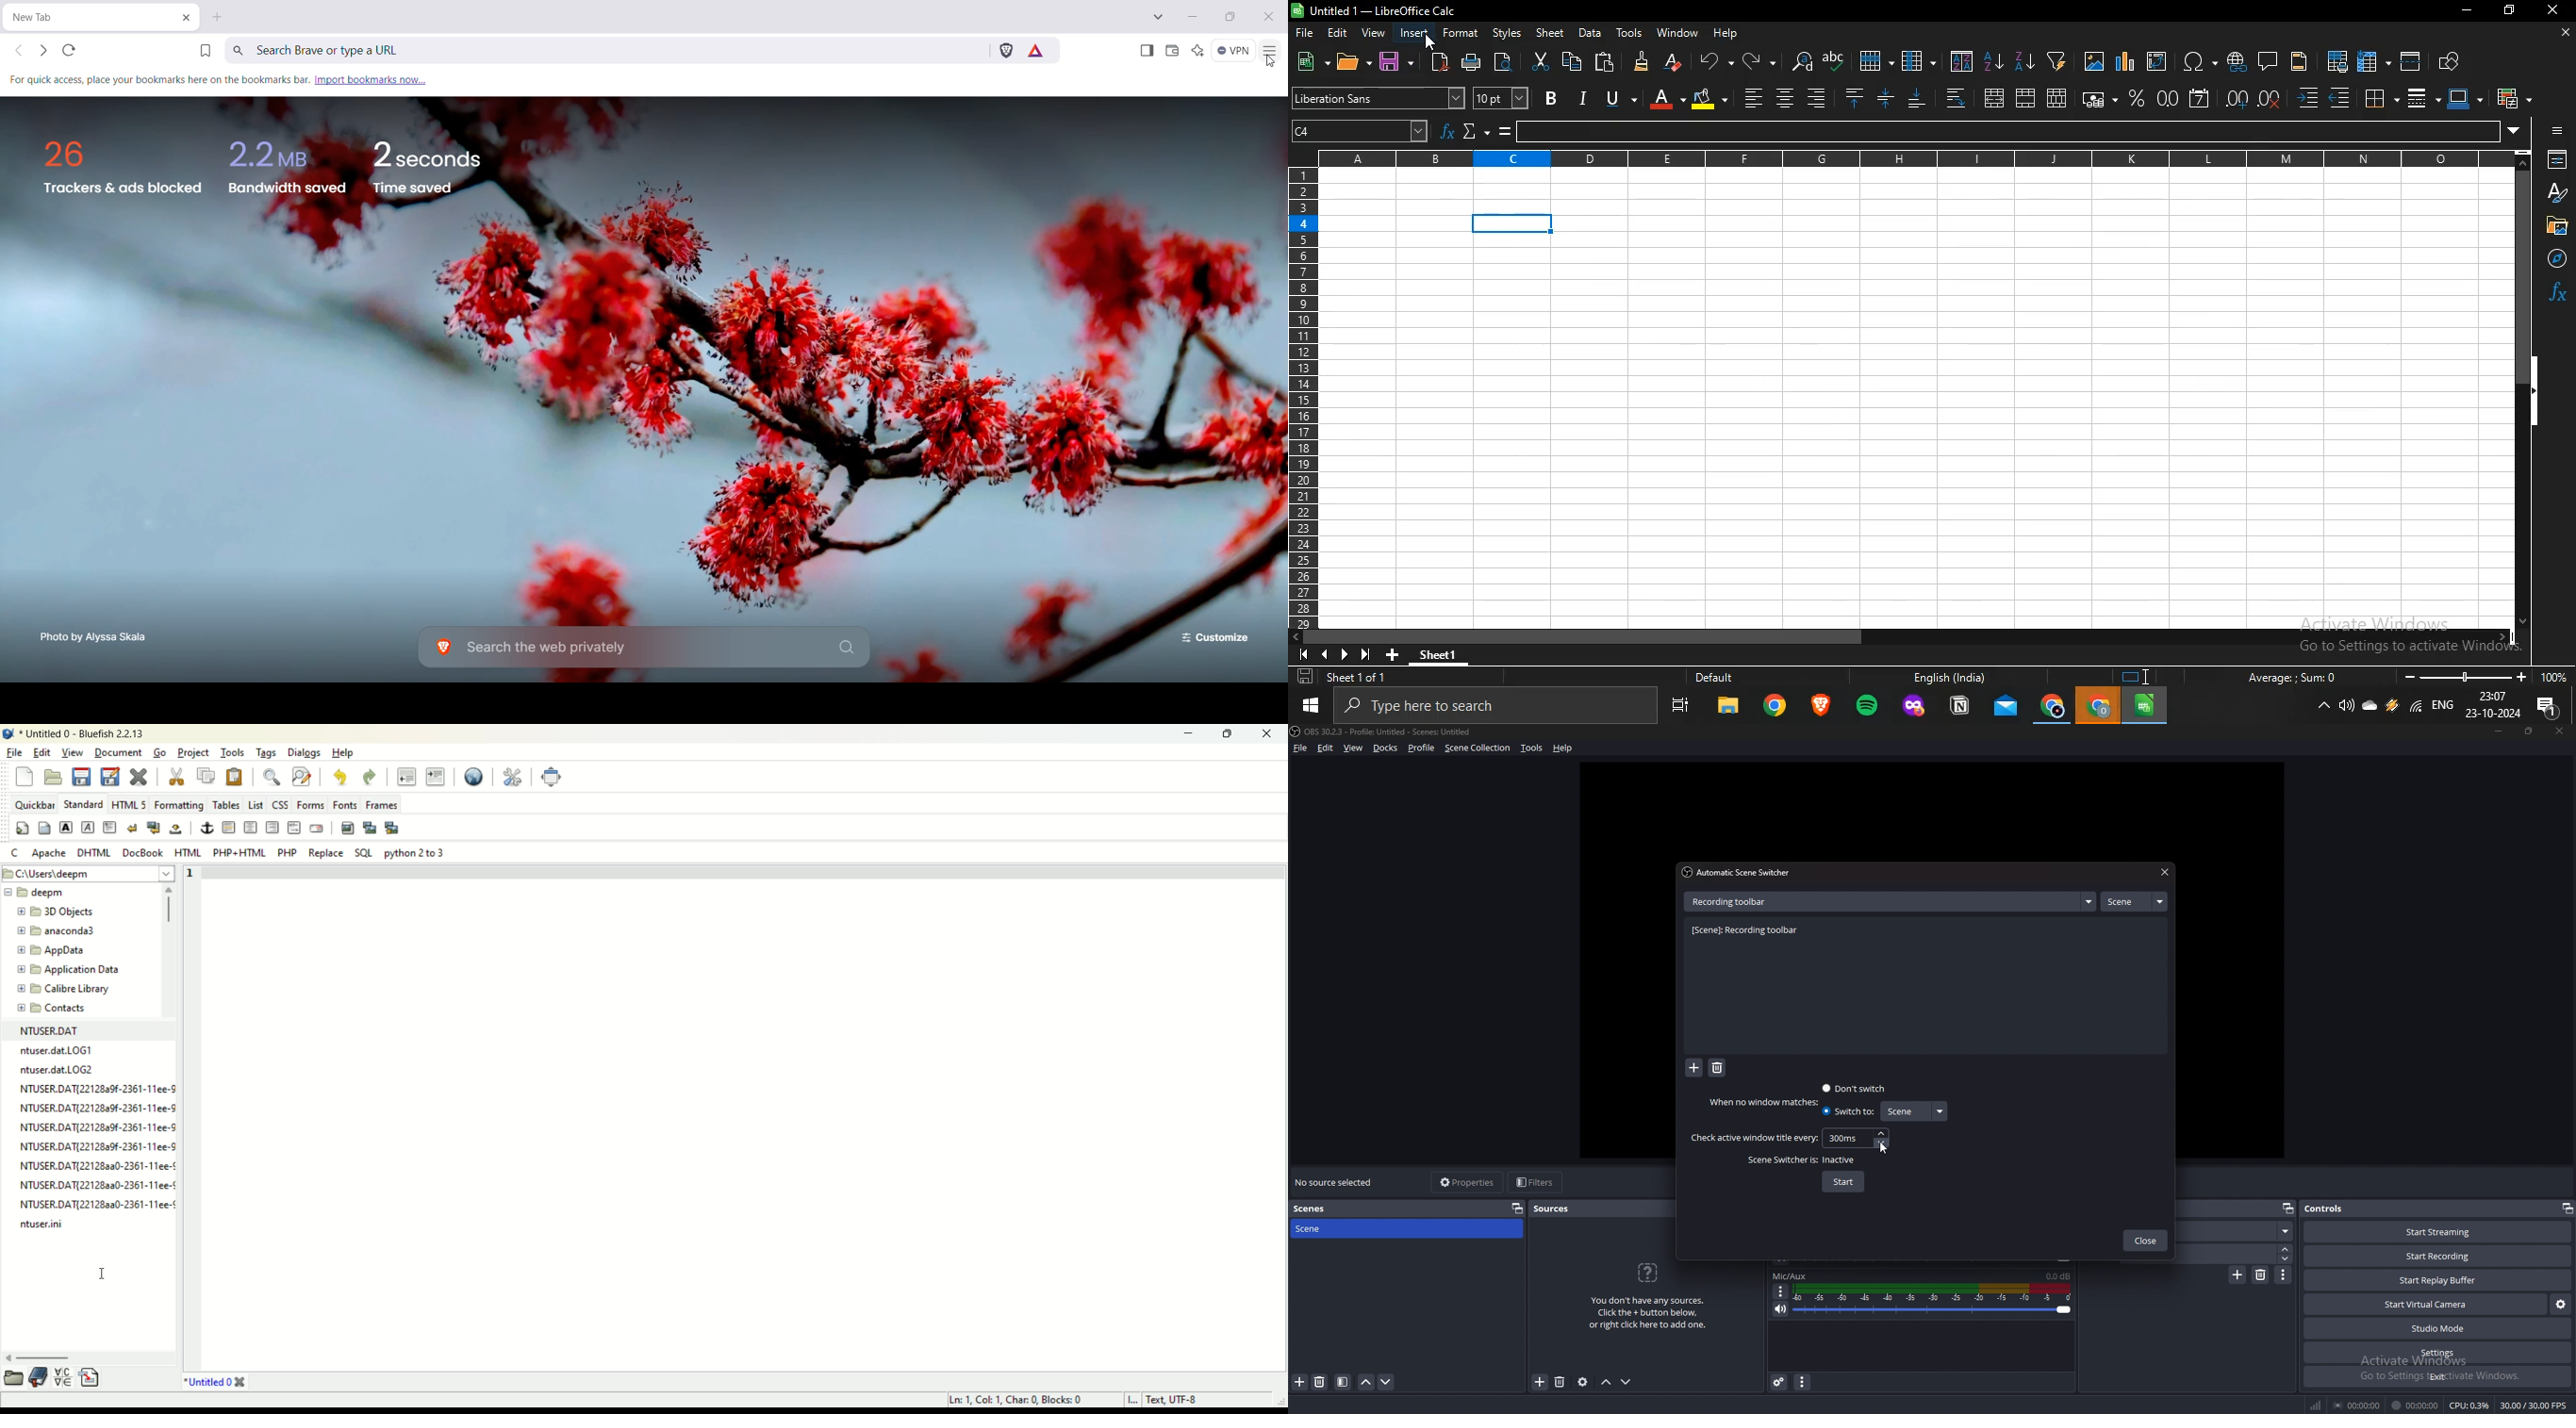 This screenshot has height=1428, width=2576. Describe the element at coordinates (1844, 1138) in the screenshot. I see `time` at that location.